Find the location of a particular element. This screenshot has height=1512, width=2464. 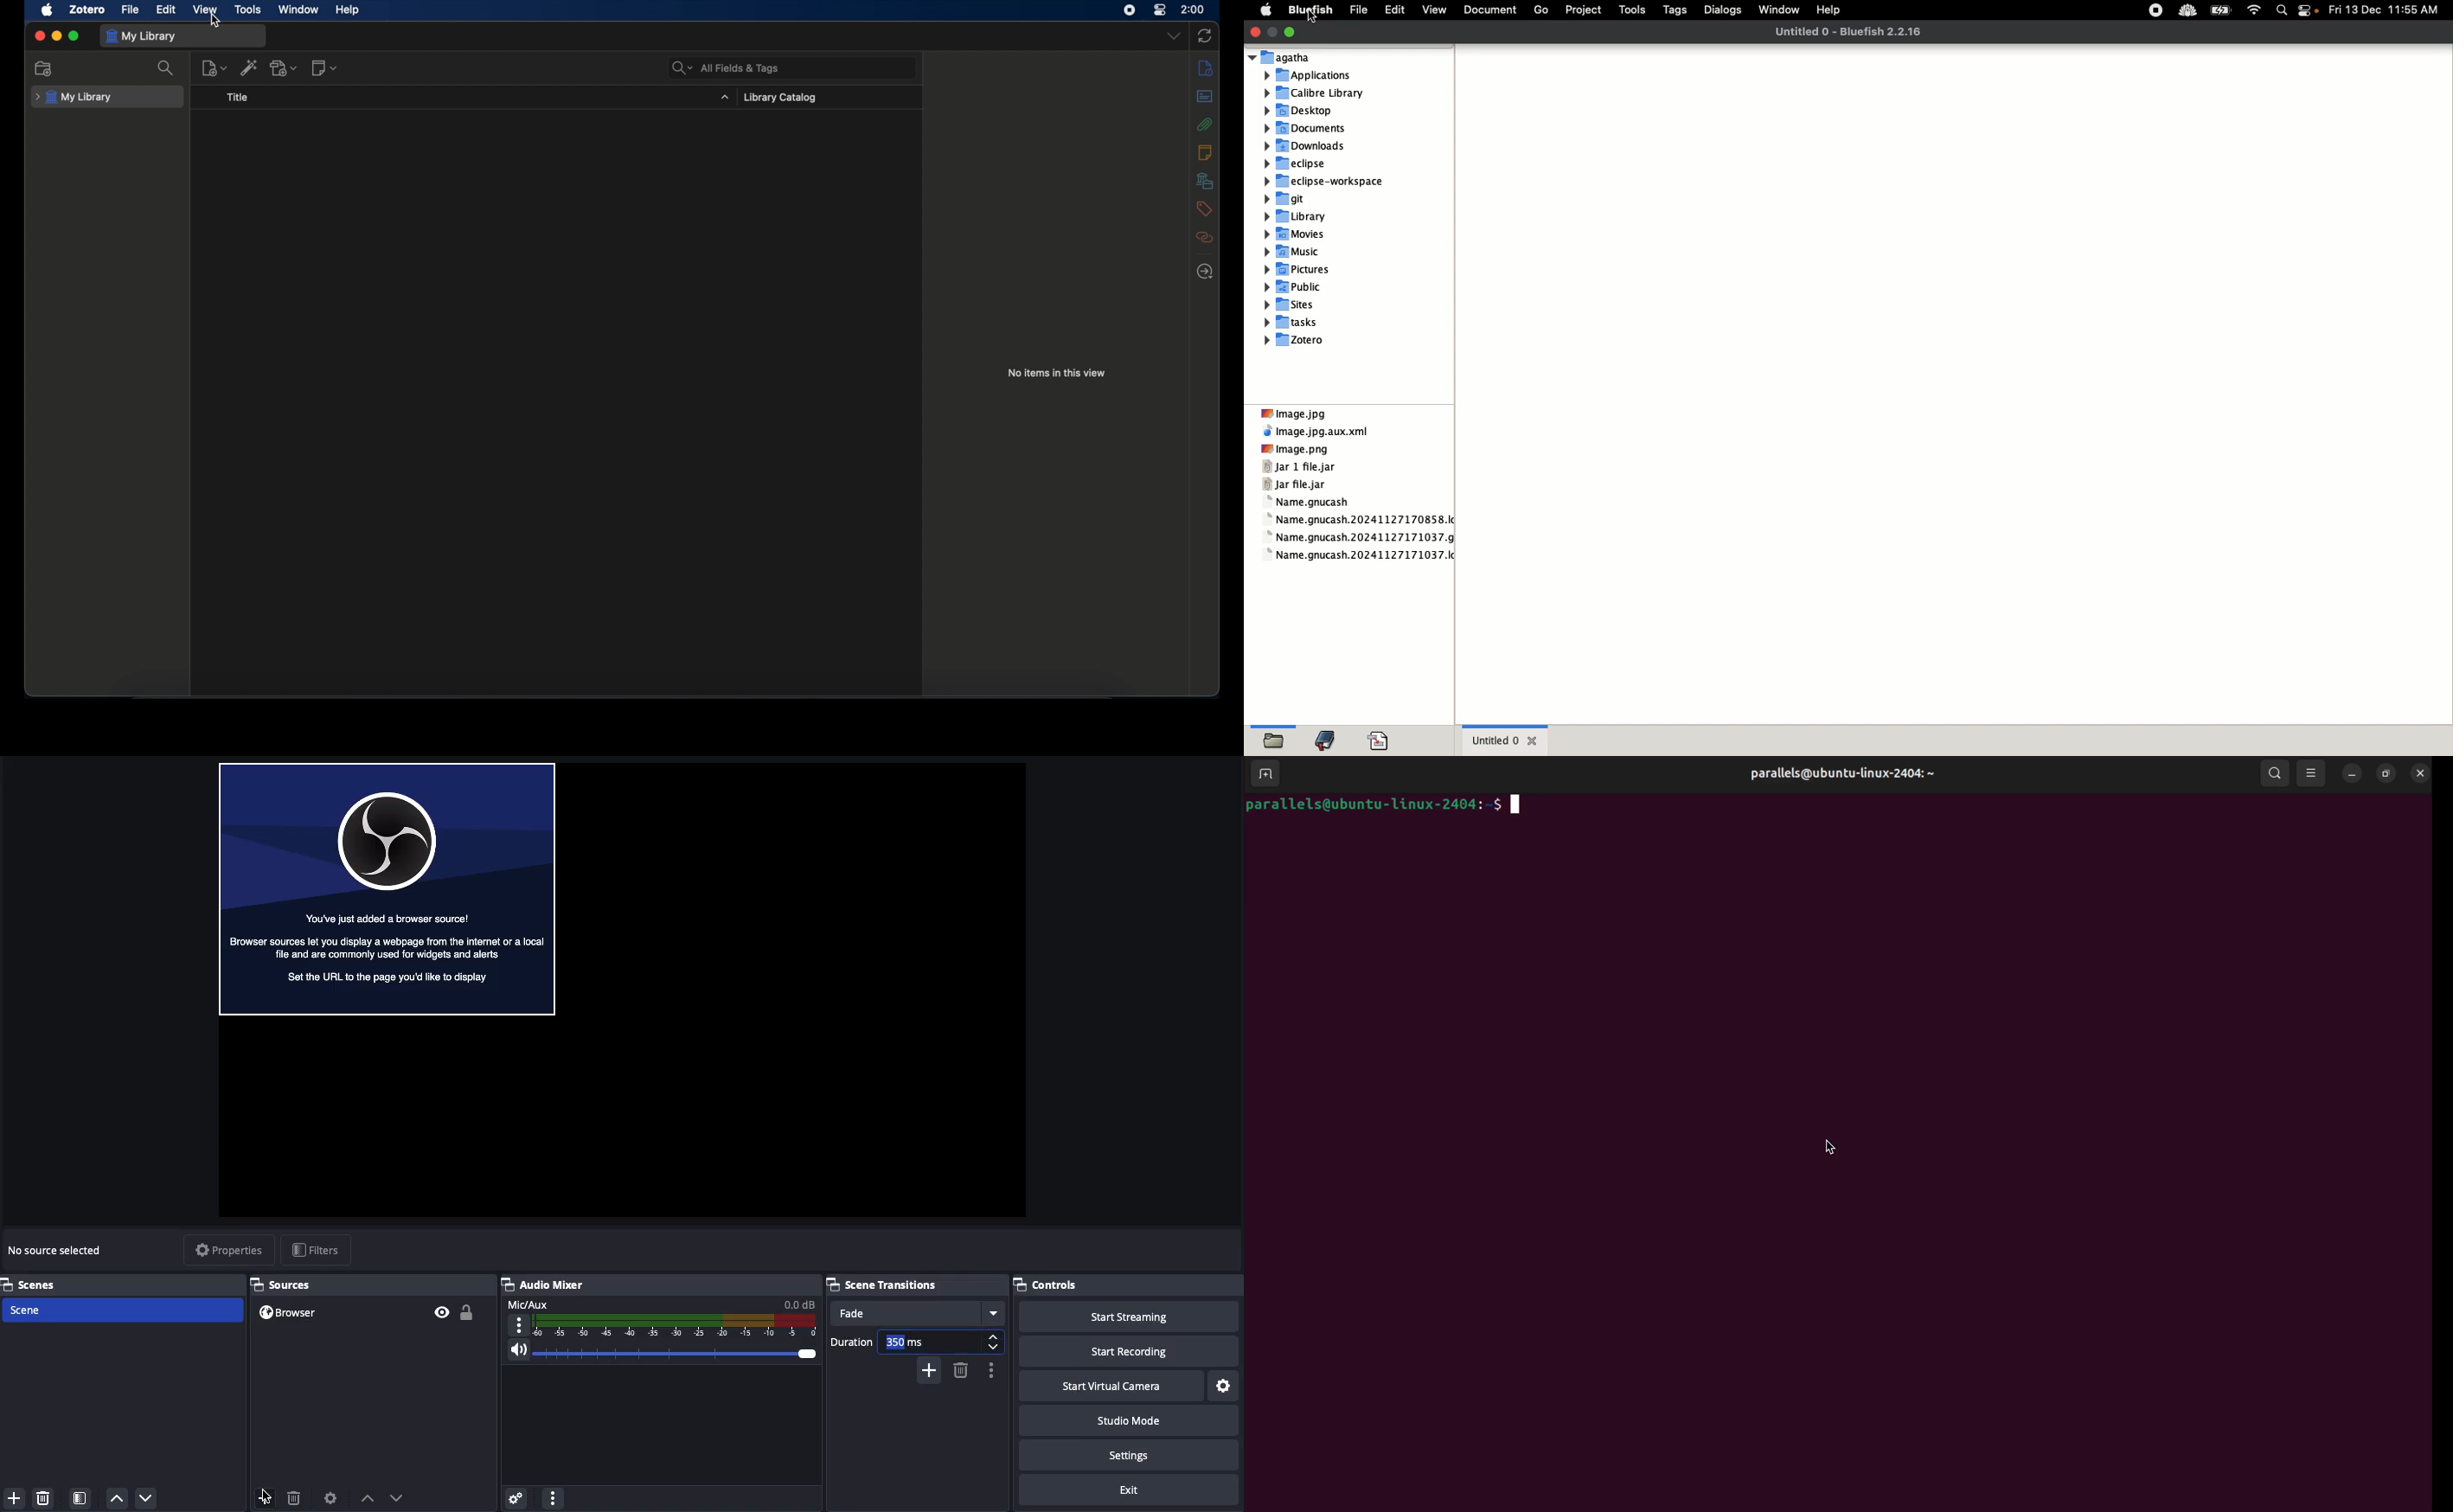

close is located at coordinates (40, 35).